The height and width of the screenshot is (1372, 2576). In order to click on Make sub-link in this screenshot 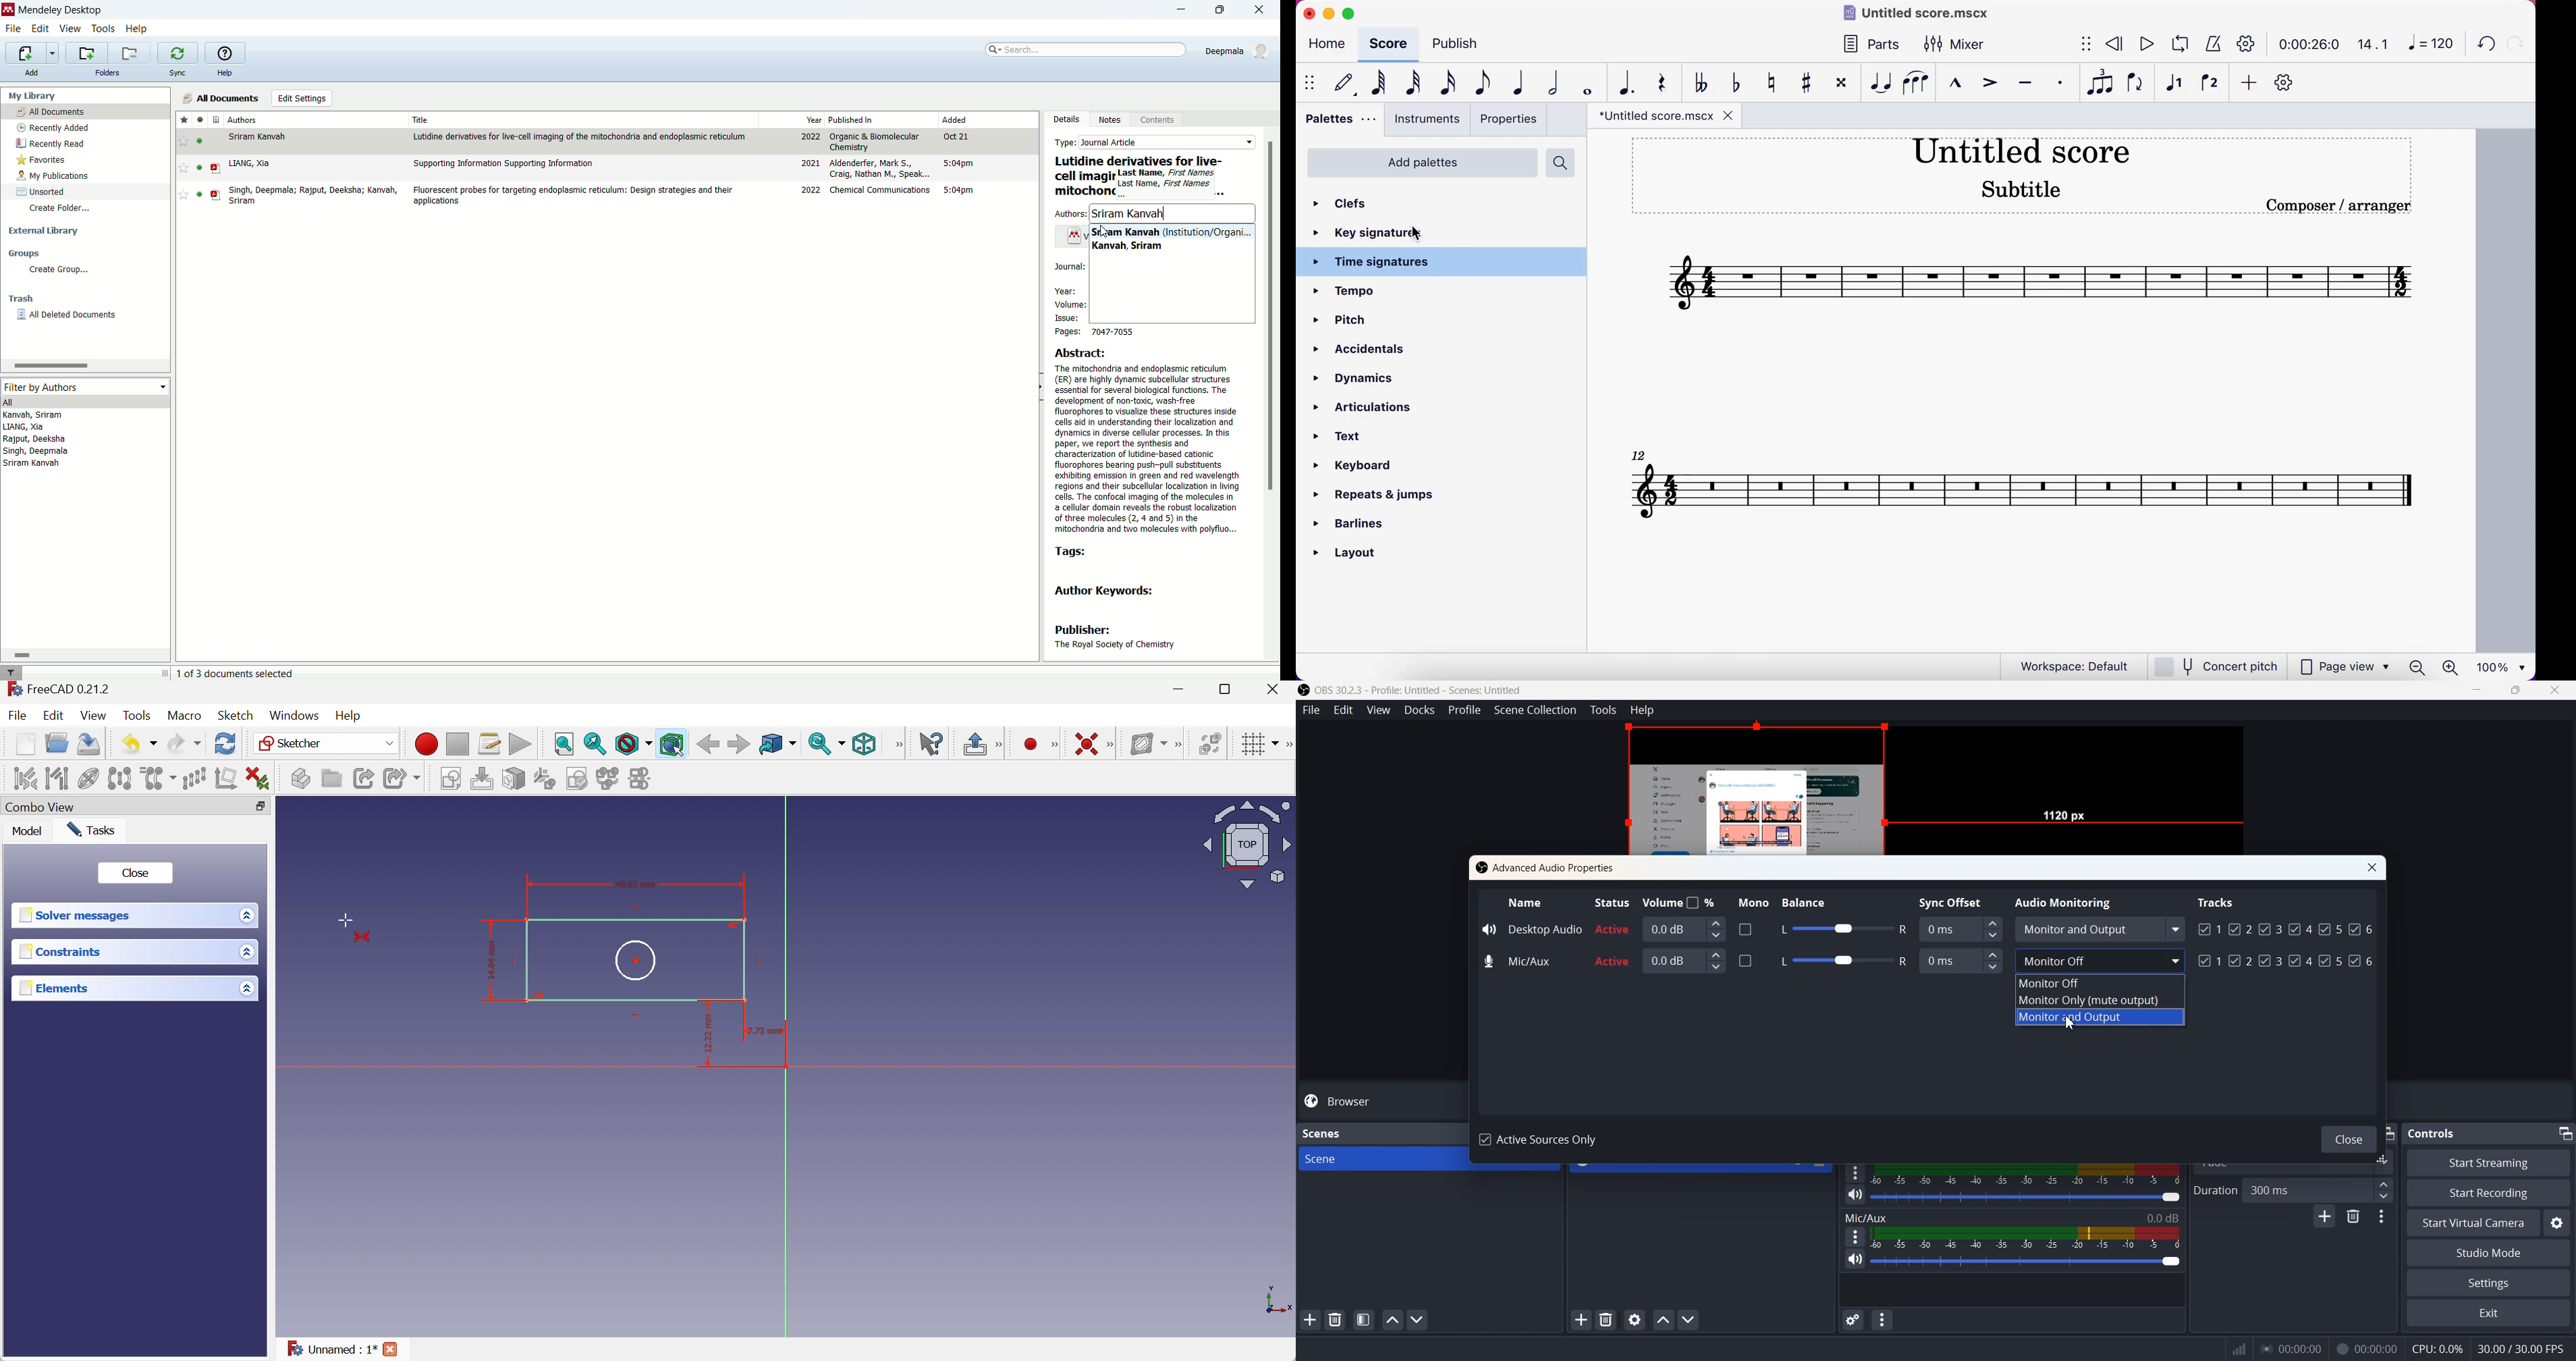, I will do `click(403, 778)`.